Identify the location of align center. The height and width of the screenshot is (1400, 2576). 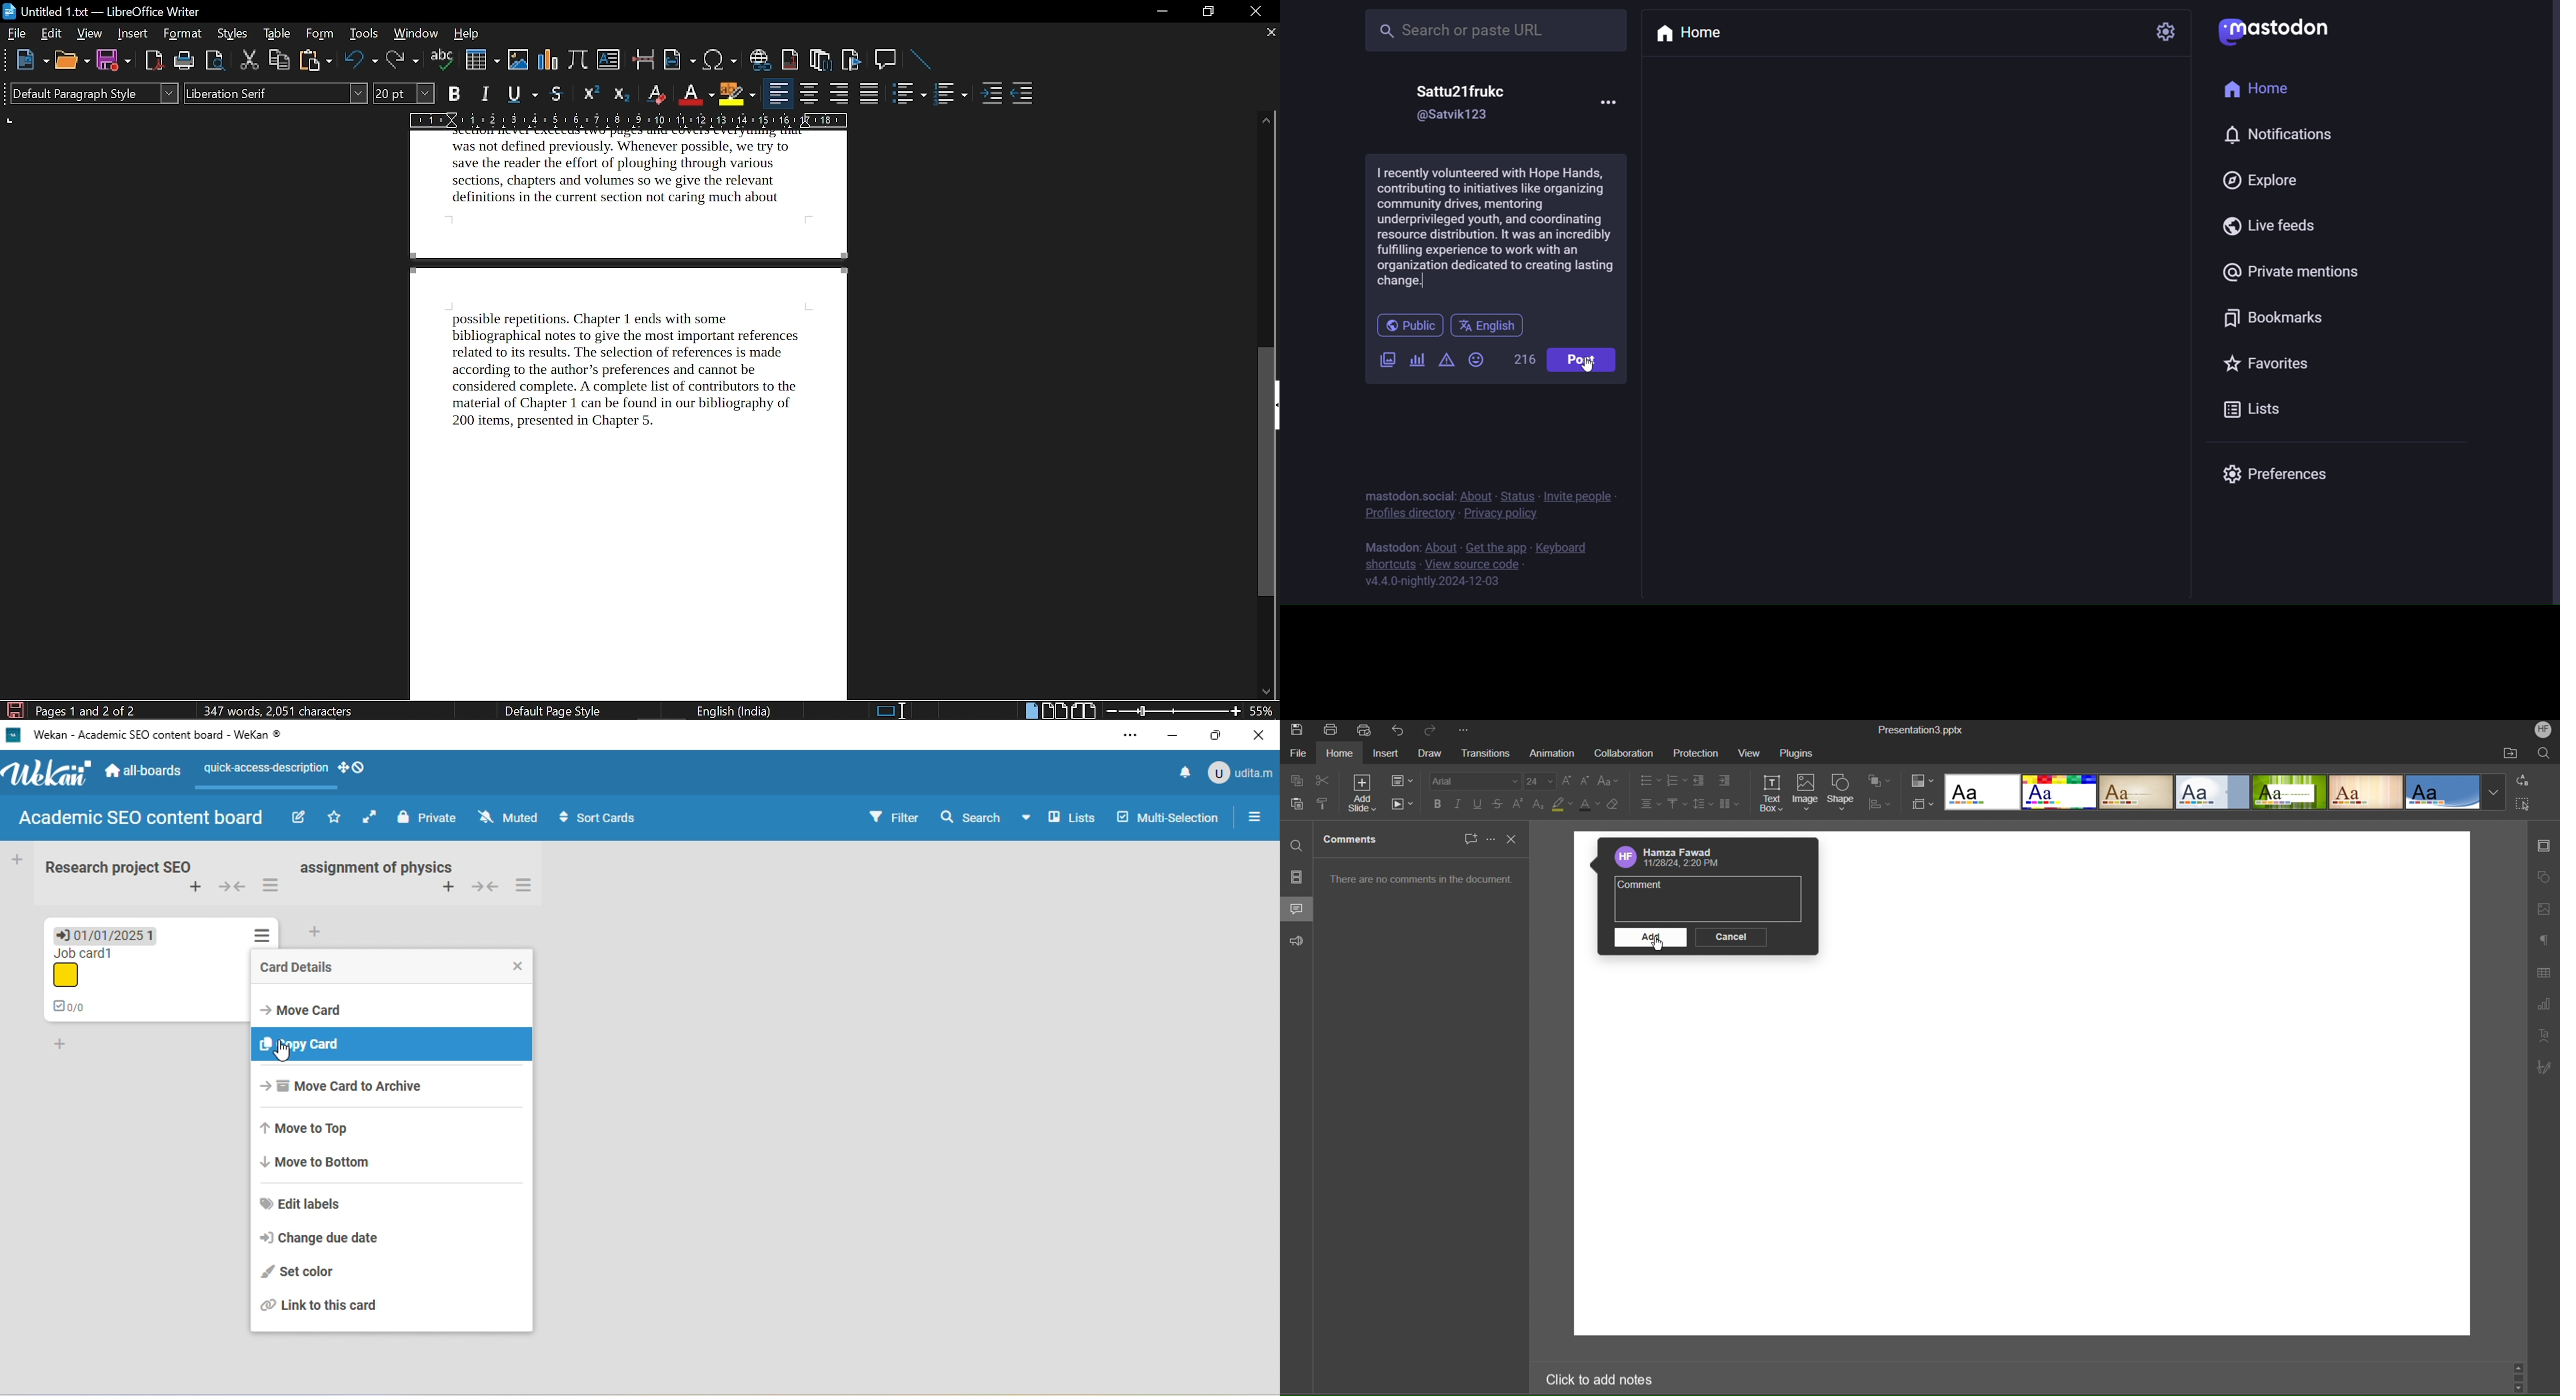
(807, 95).